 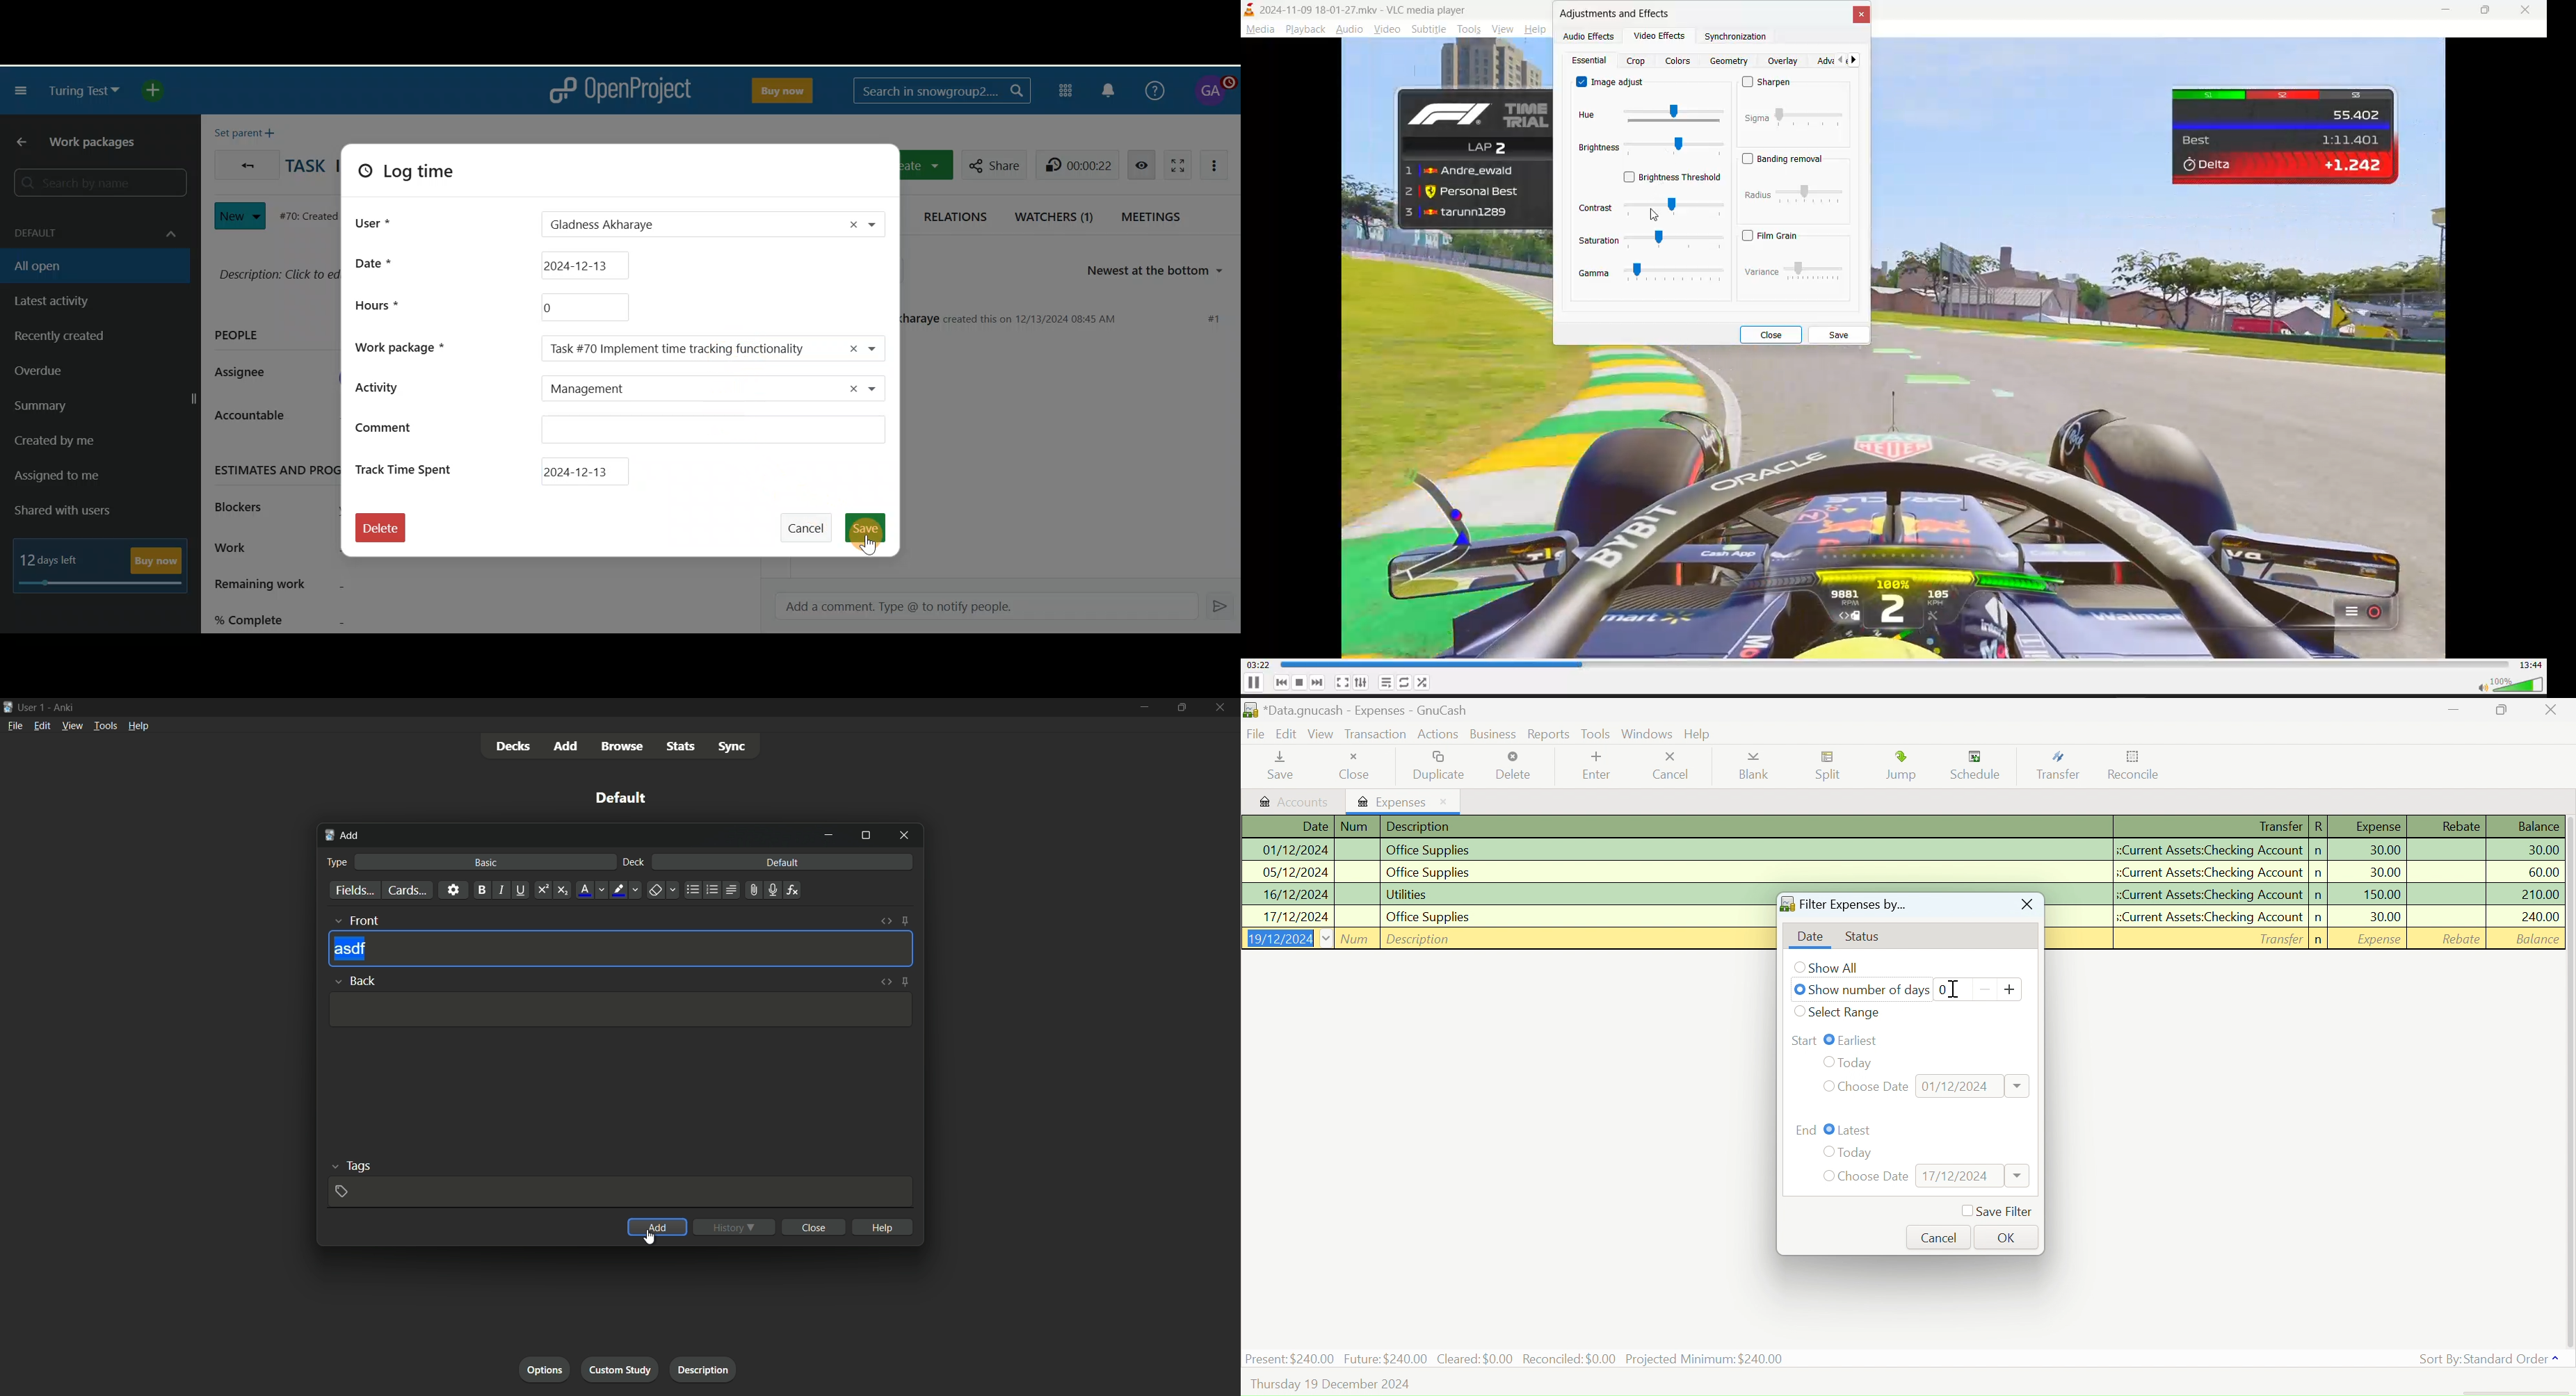 What do you see at coordinates (1278, 767) in the screenshot?
I see `Save` at bounding box center [1278, 767].